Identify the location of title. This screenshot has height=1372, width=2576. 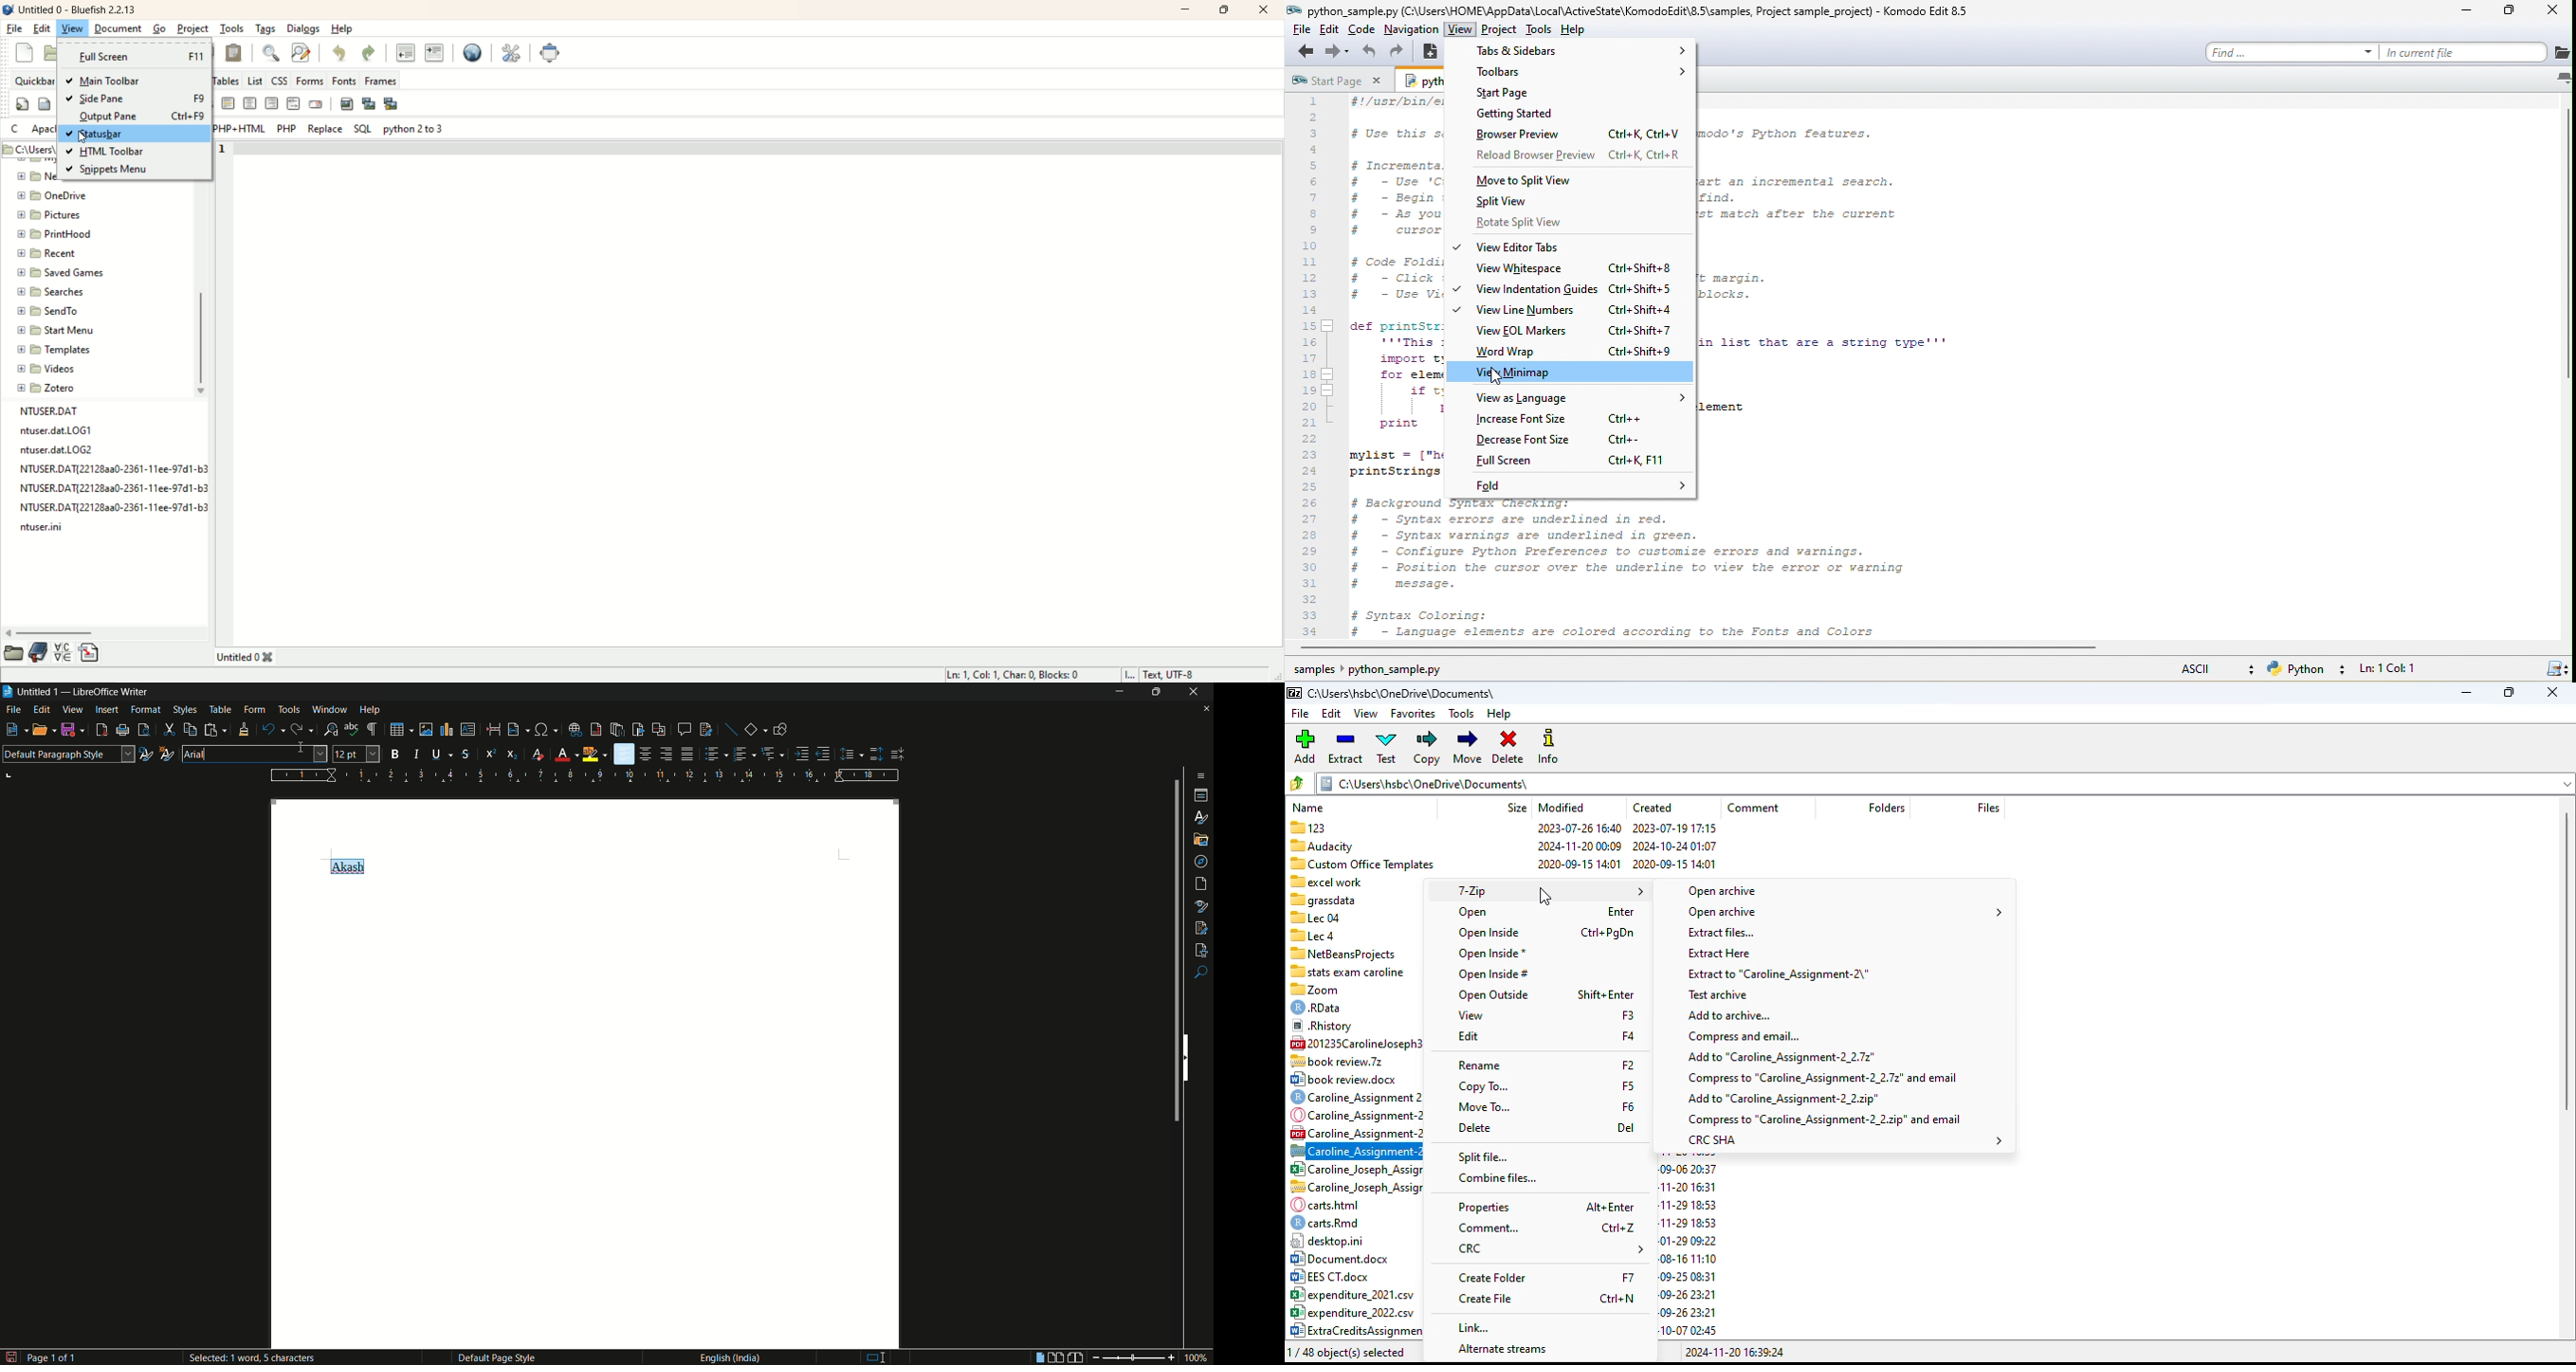
(1635, 11).